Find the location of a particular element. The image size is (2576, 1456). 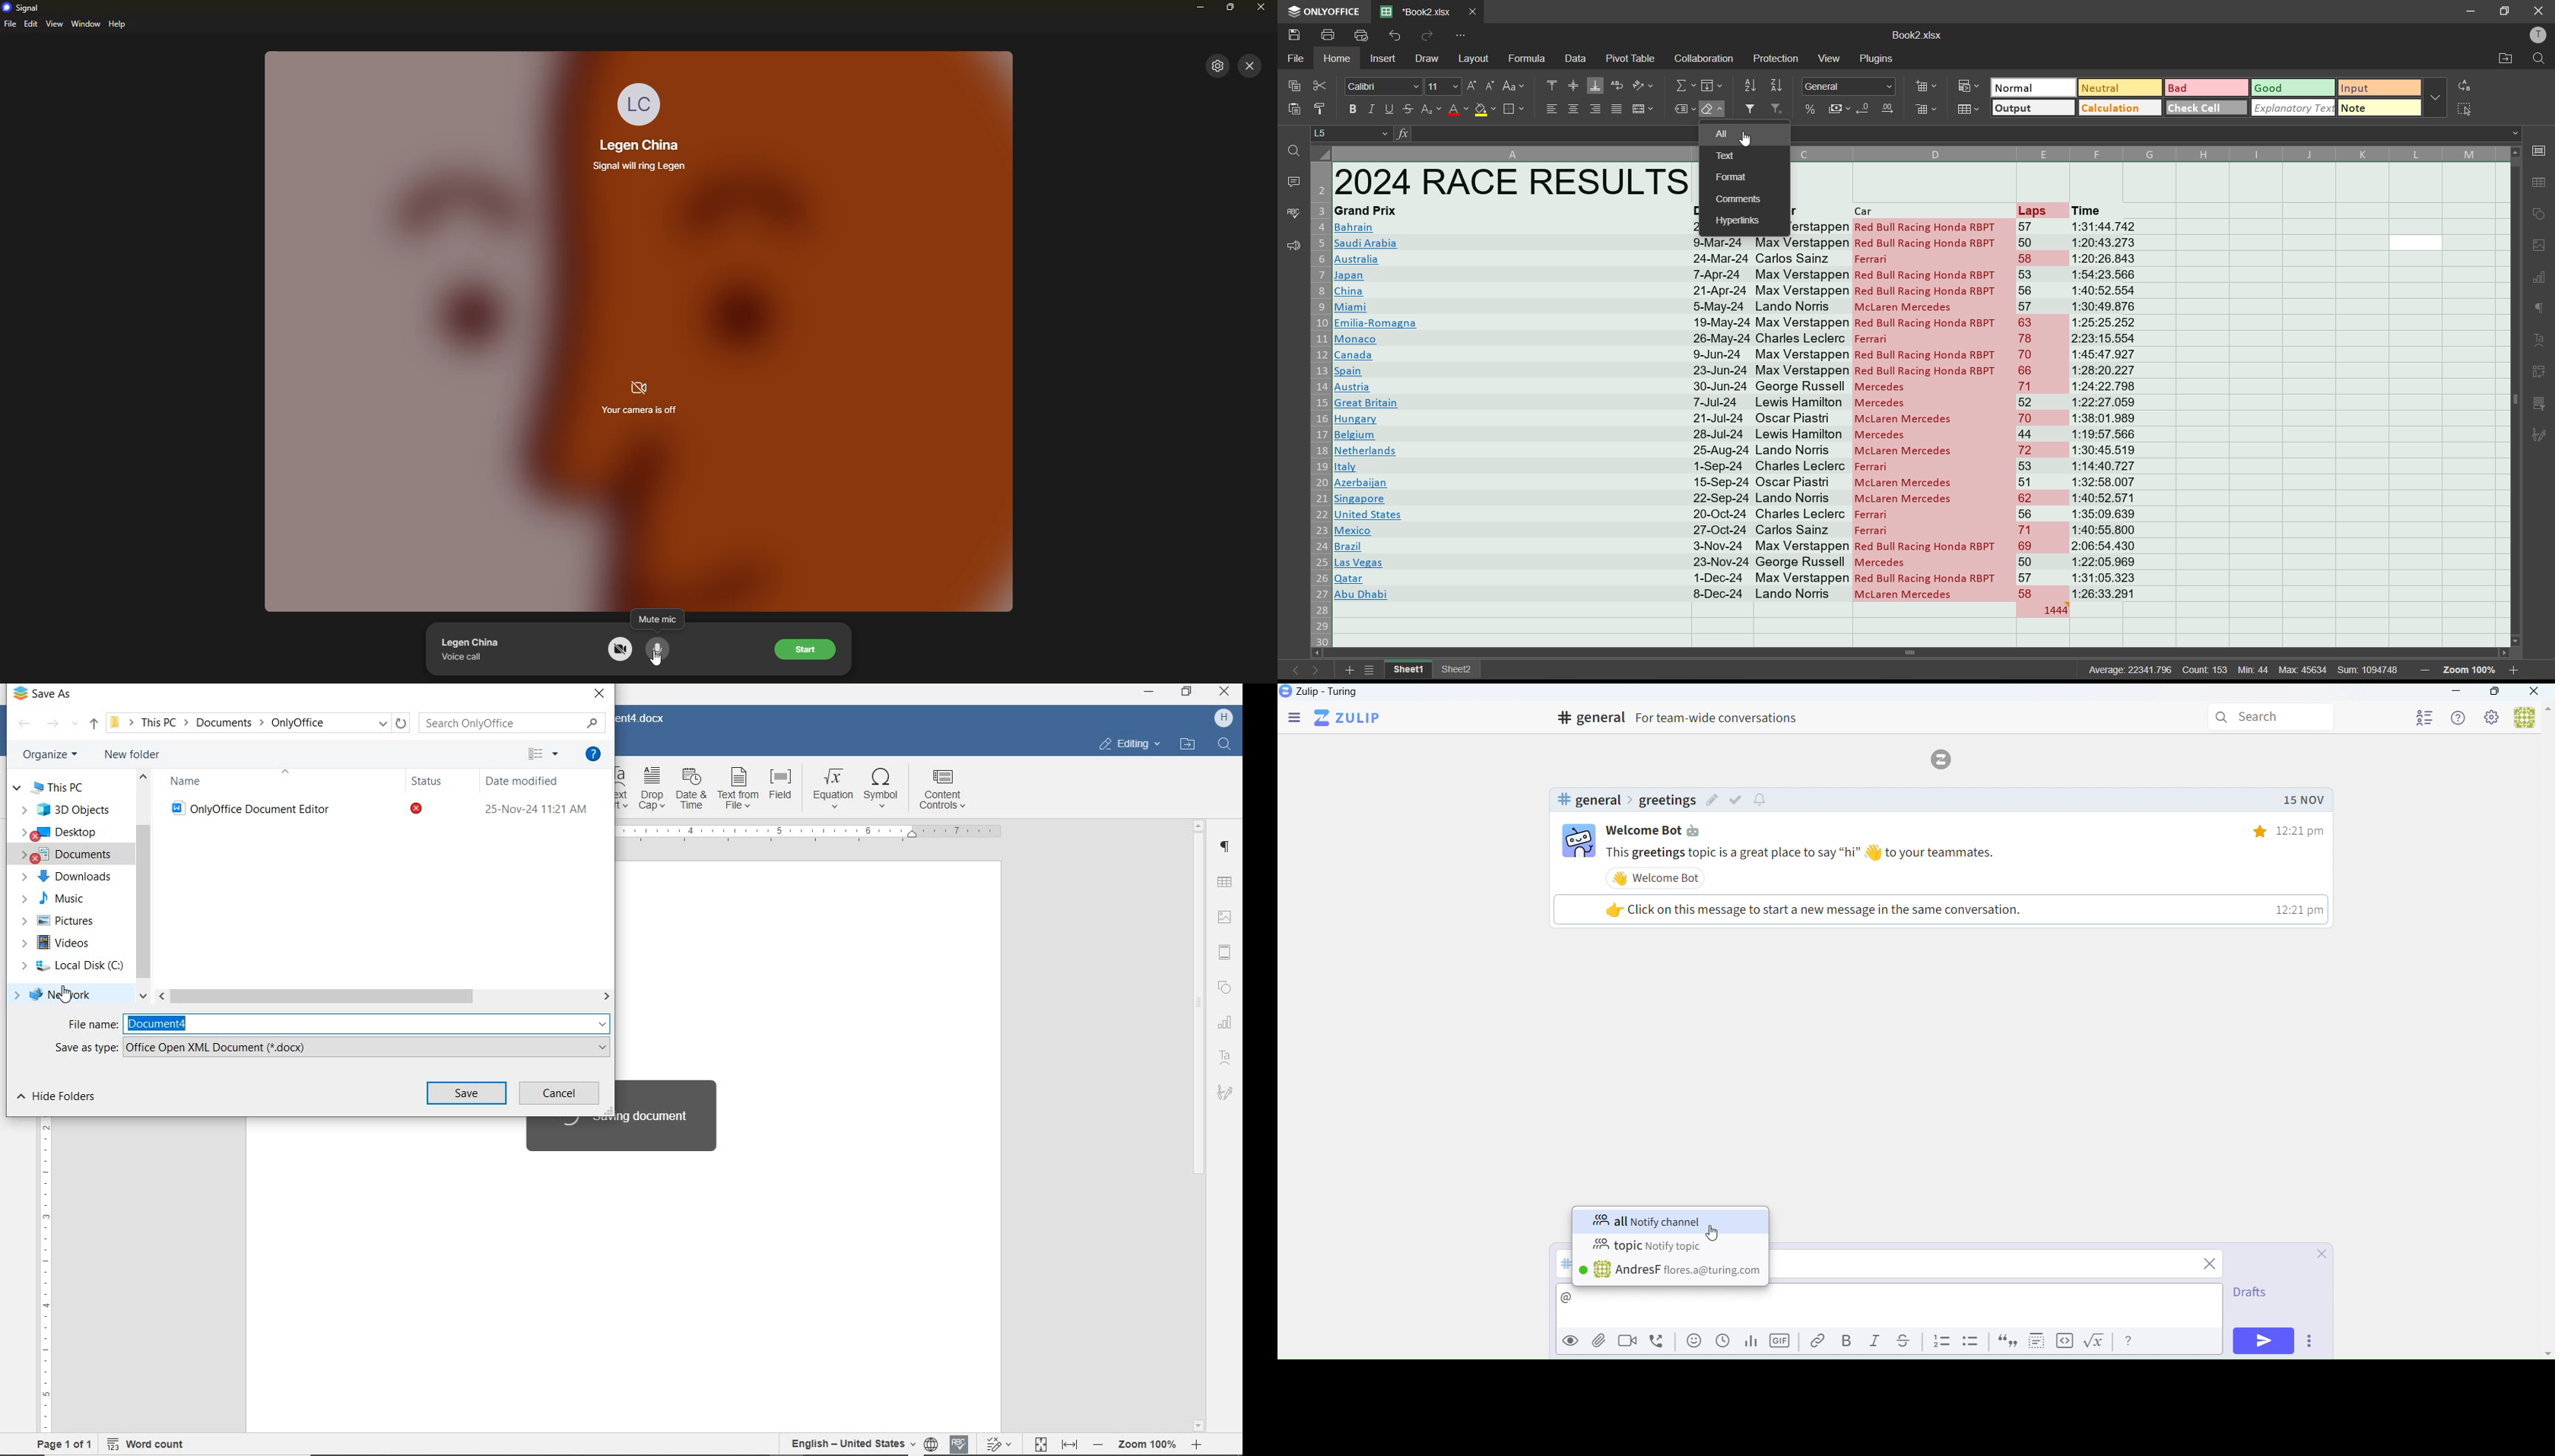

maximize is located at coordinates (2504, 11).